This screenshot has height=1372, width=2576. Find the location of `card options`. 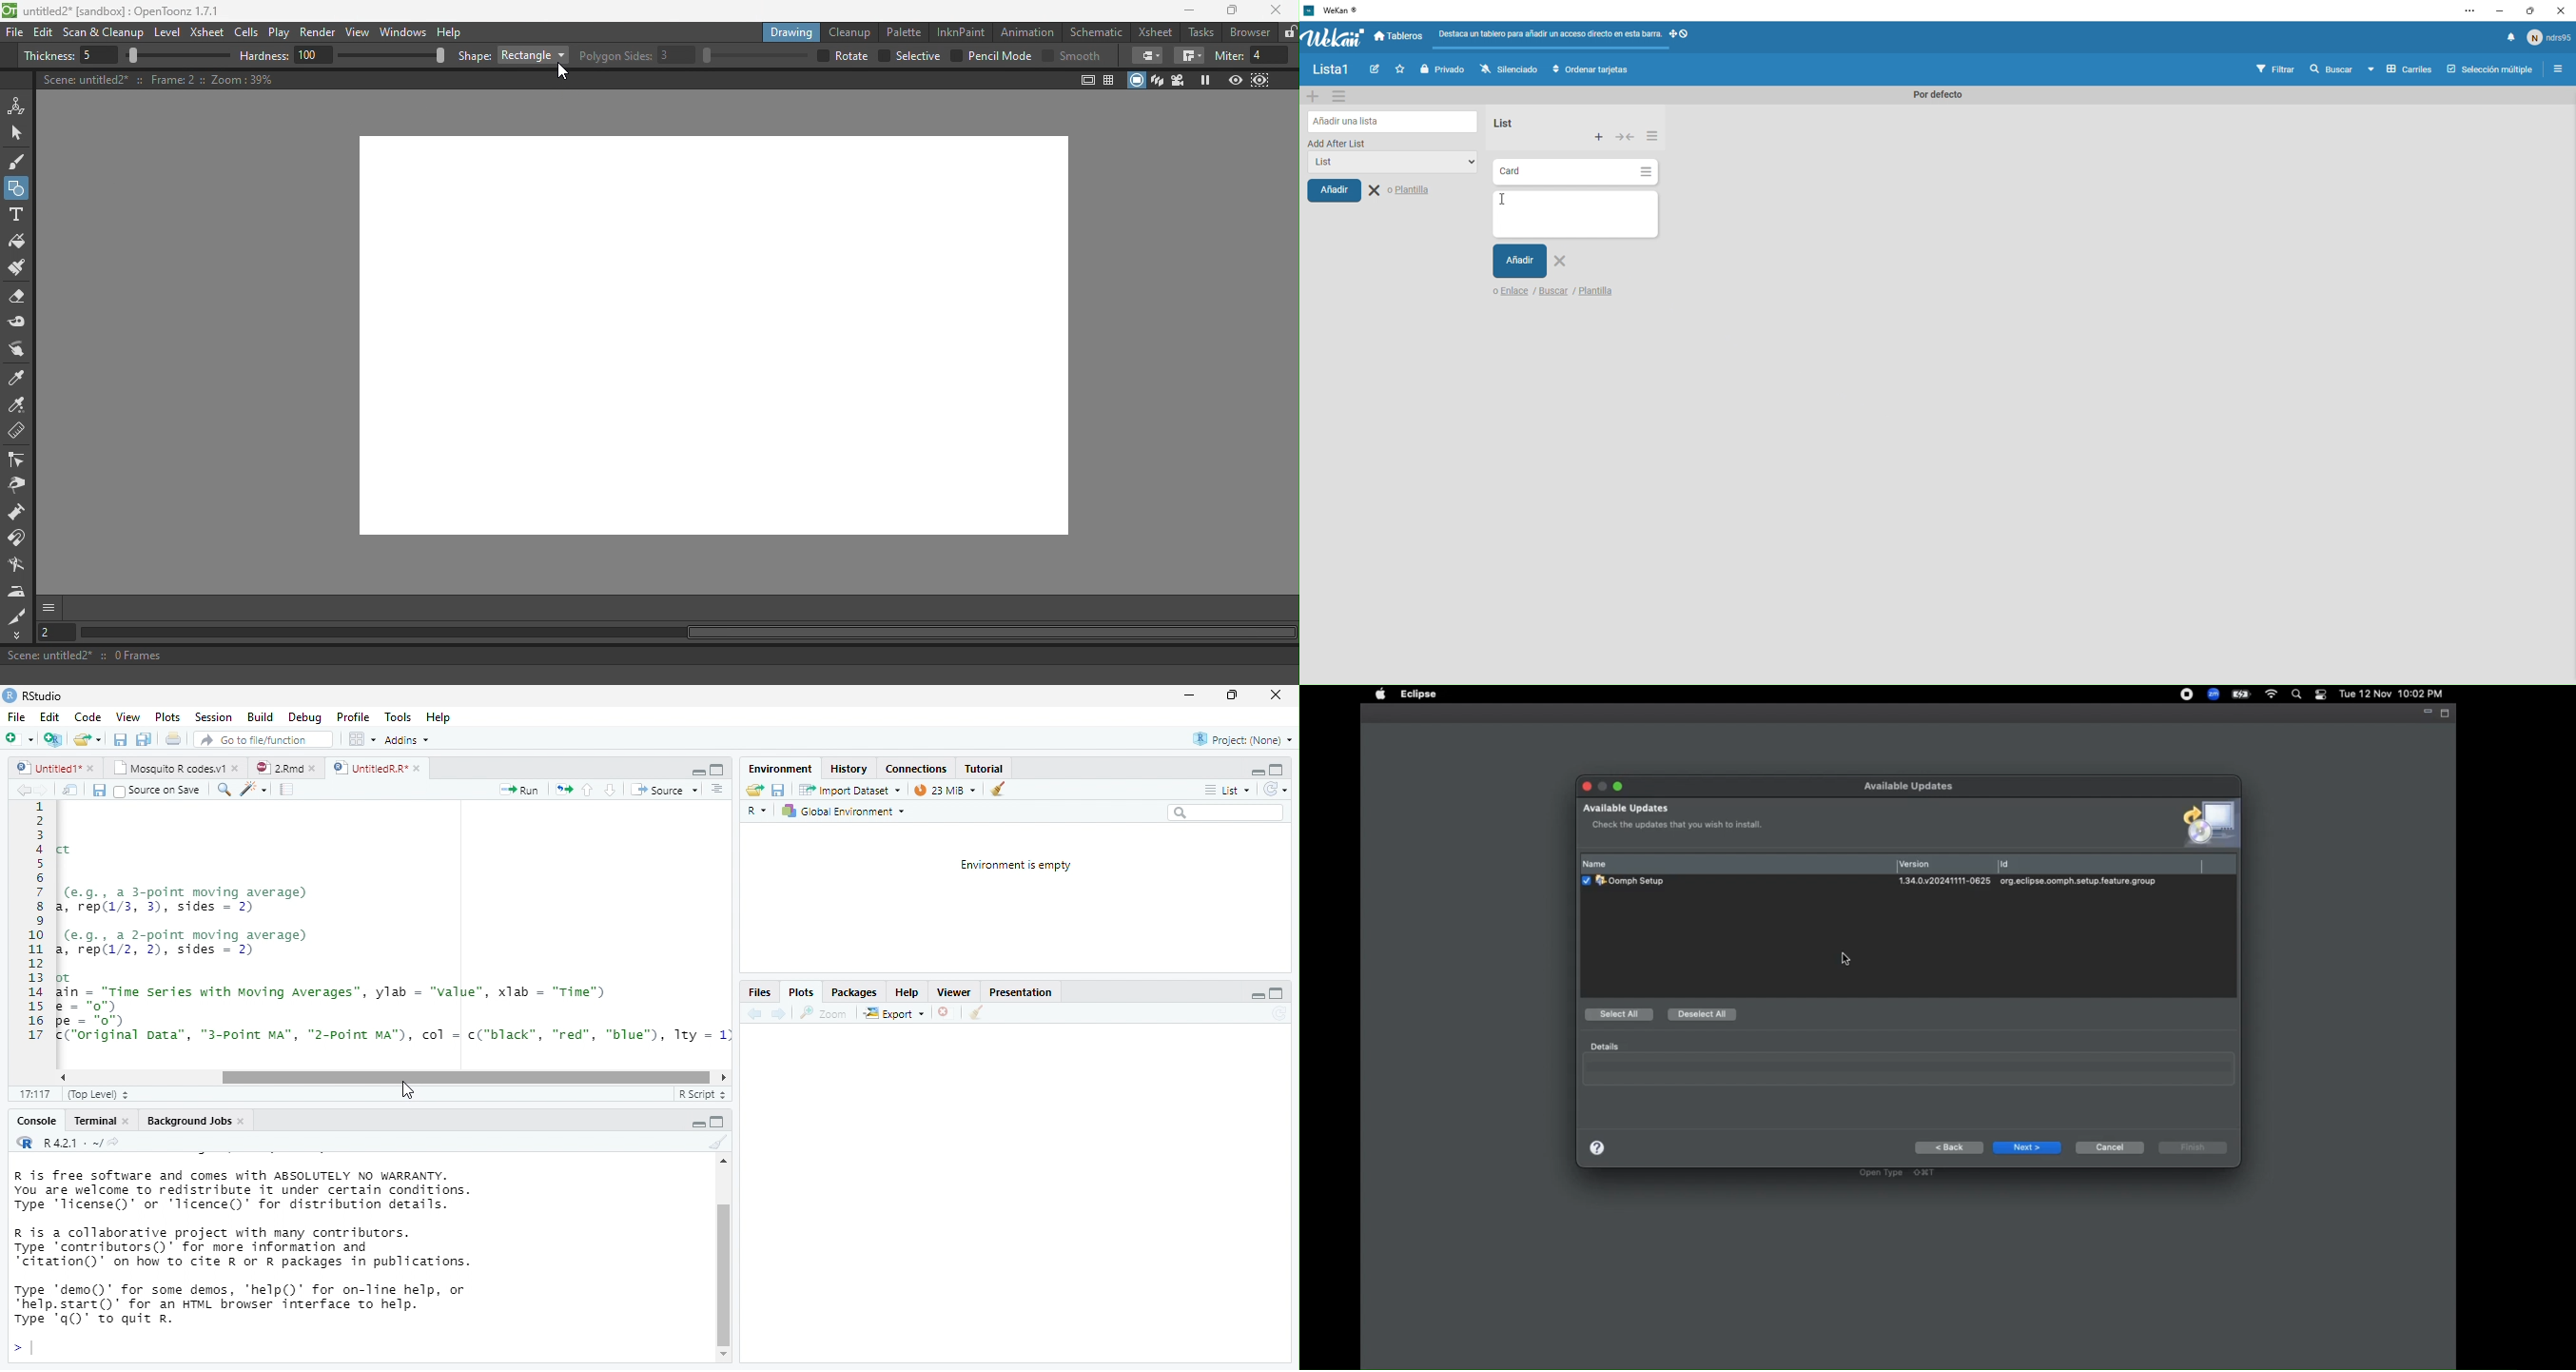

card options is located at coordinates (1646, 174).